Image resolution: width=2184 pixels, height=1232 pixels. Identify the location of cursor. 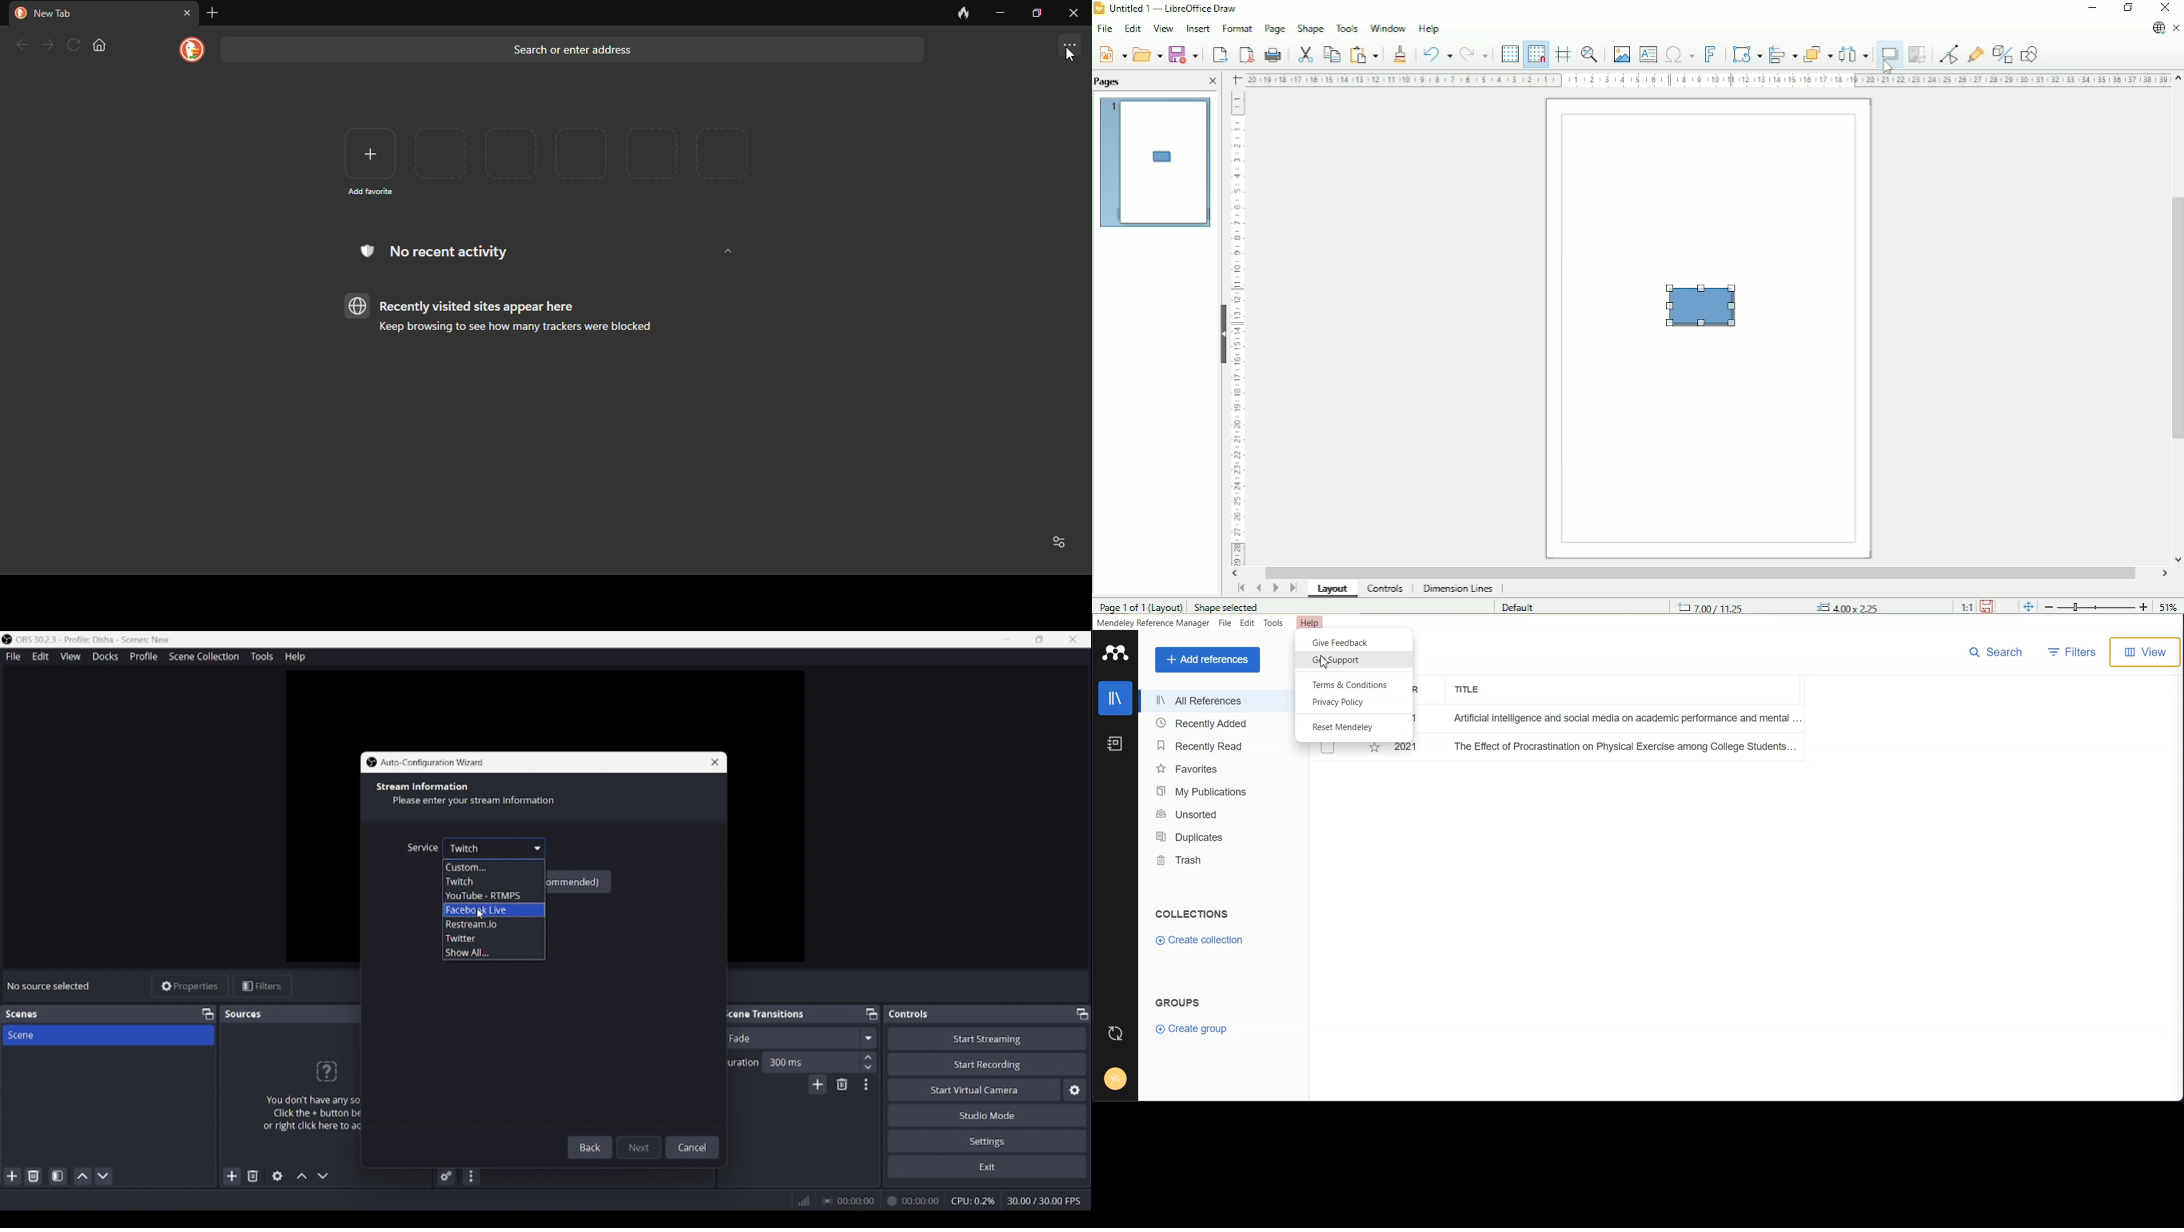
(1325, 664).